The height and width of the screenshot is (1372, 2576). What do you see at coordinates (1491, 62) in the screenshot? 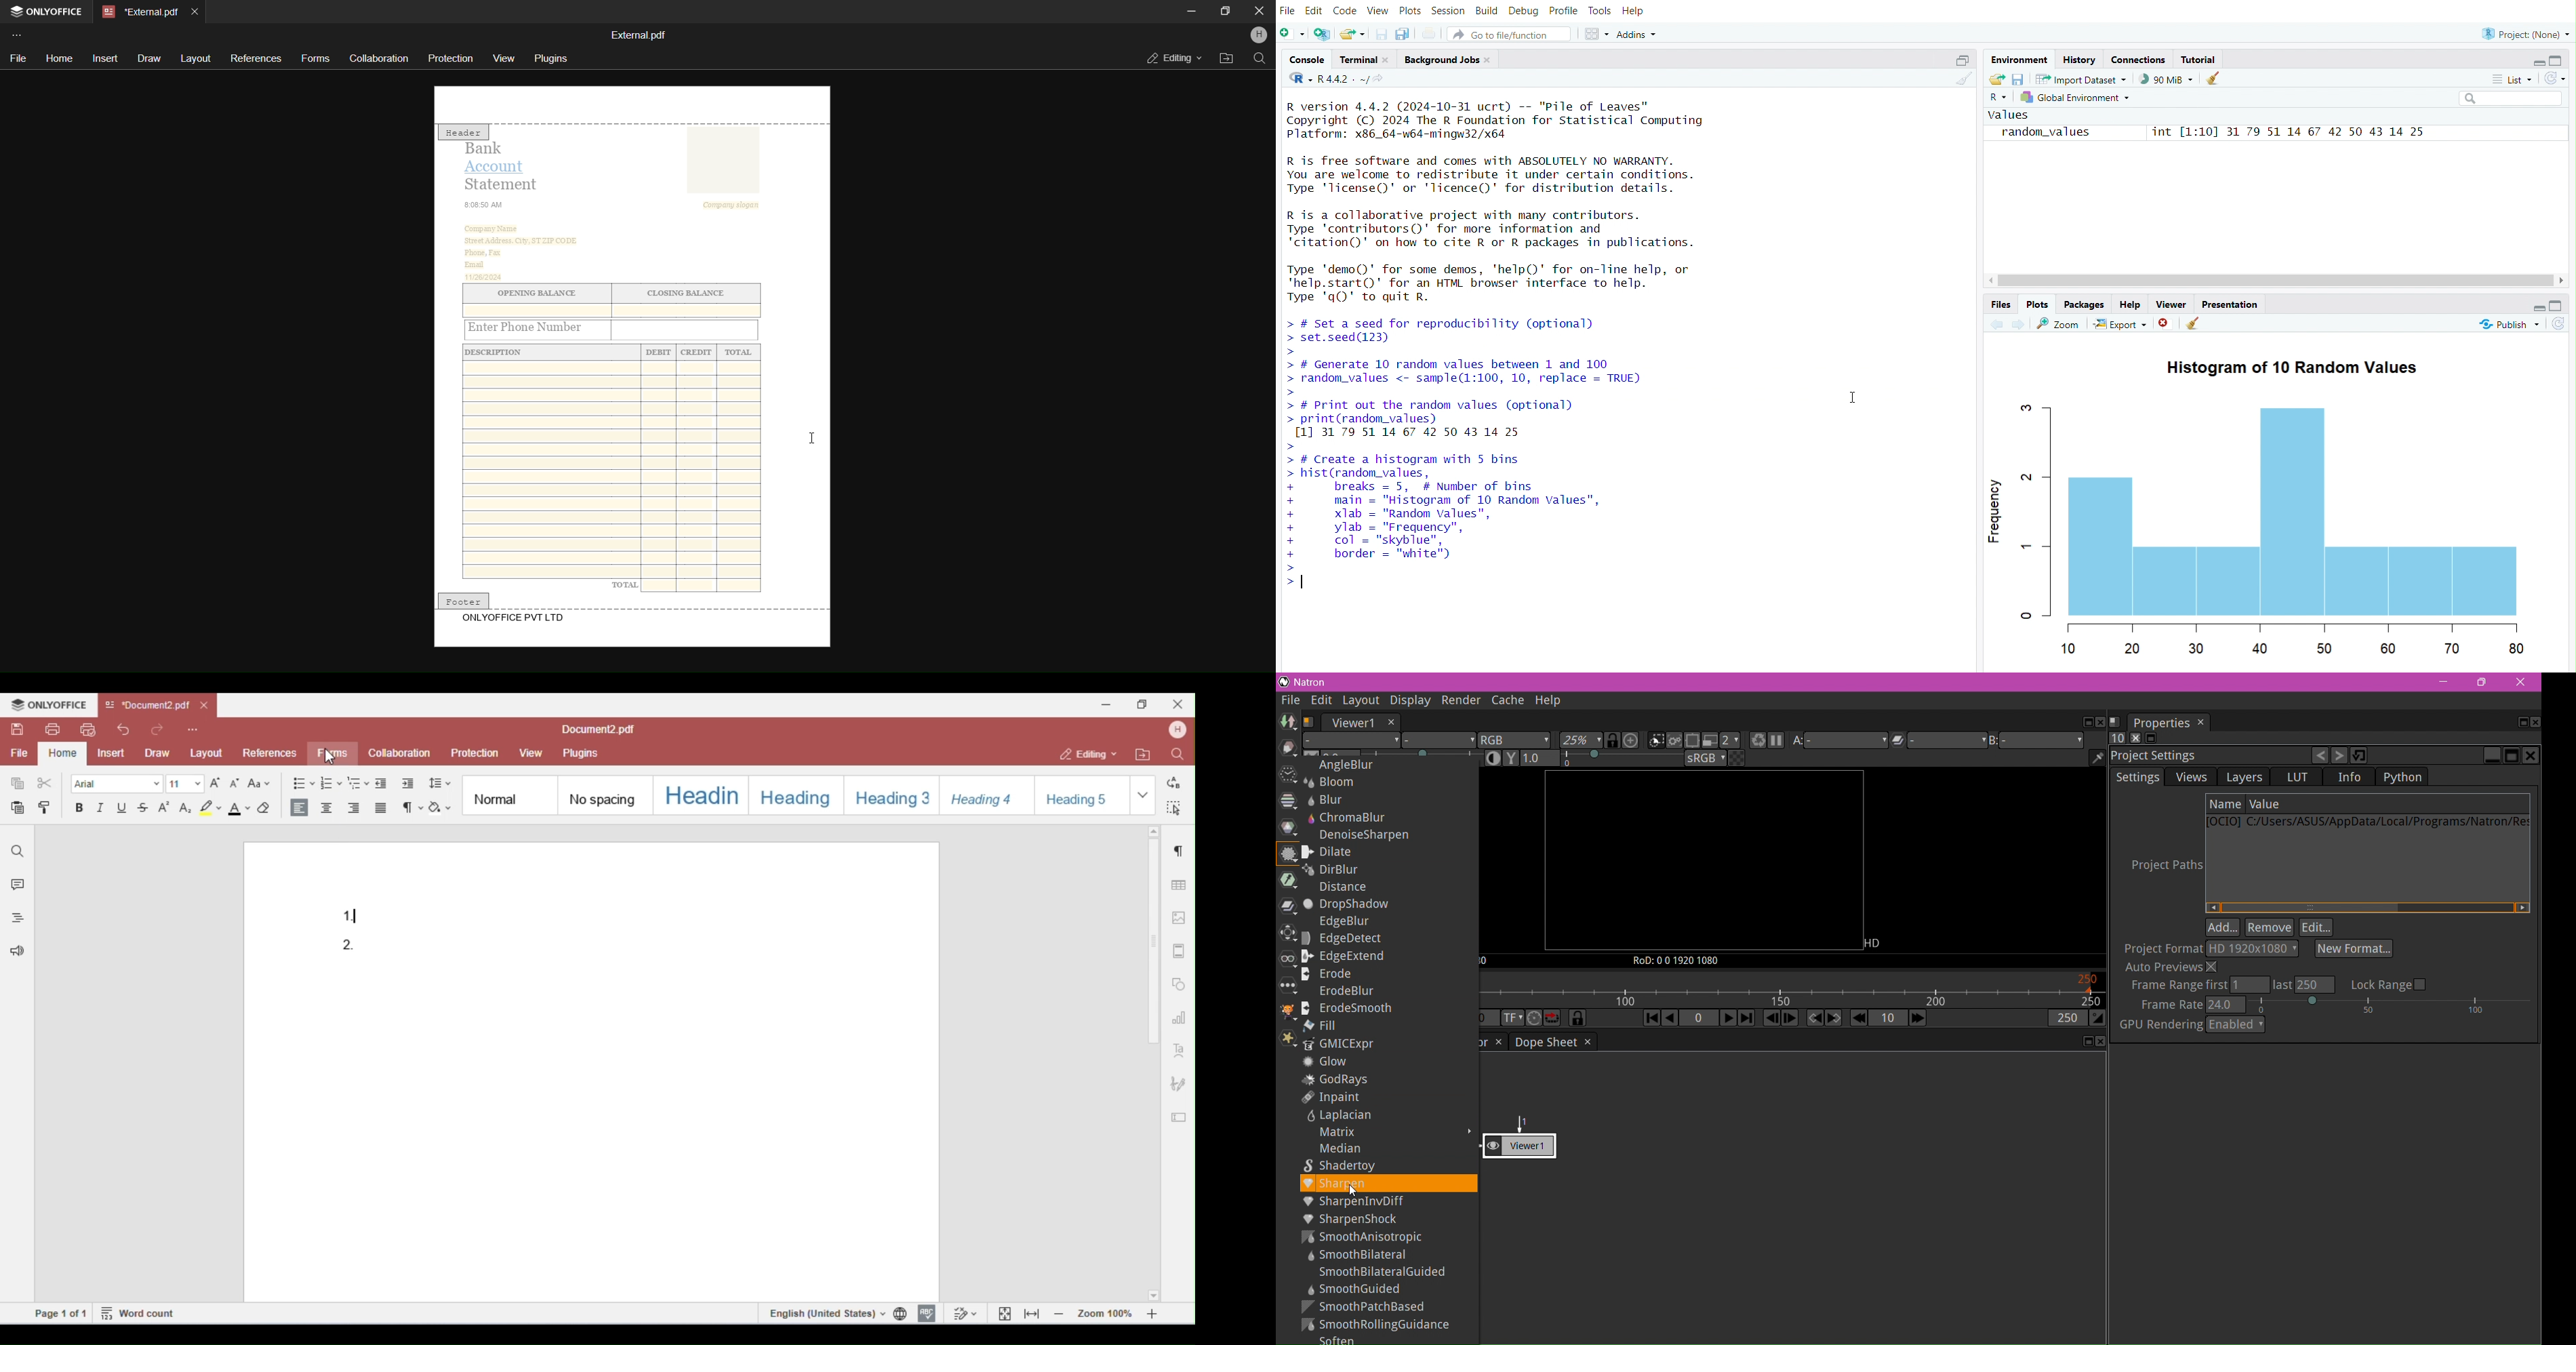
I see `close` at bounding box center [1491, 62].